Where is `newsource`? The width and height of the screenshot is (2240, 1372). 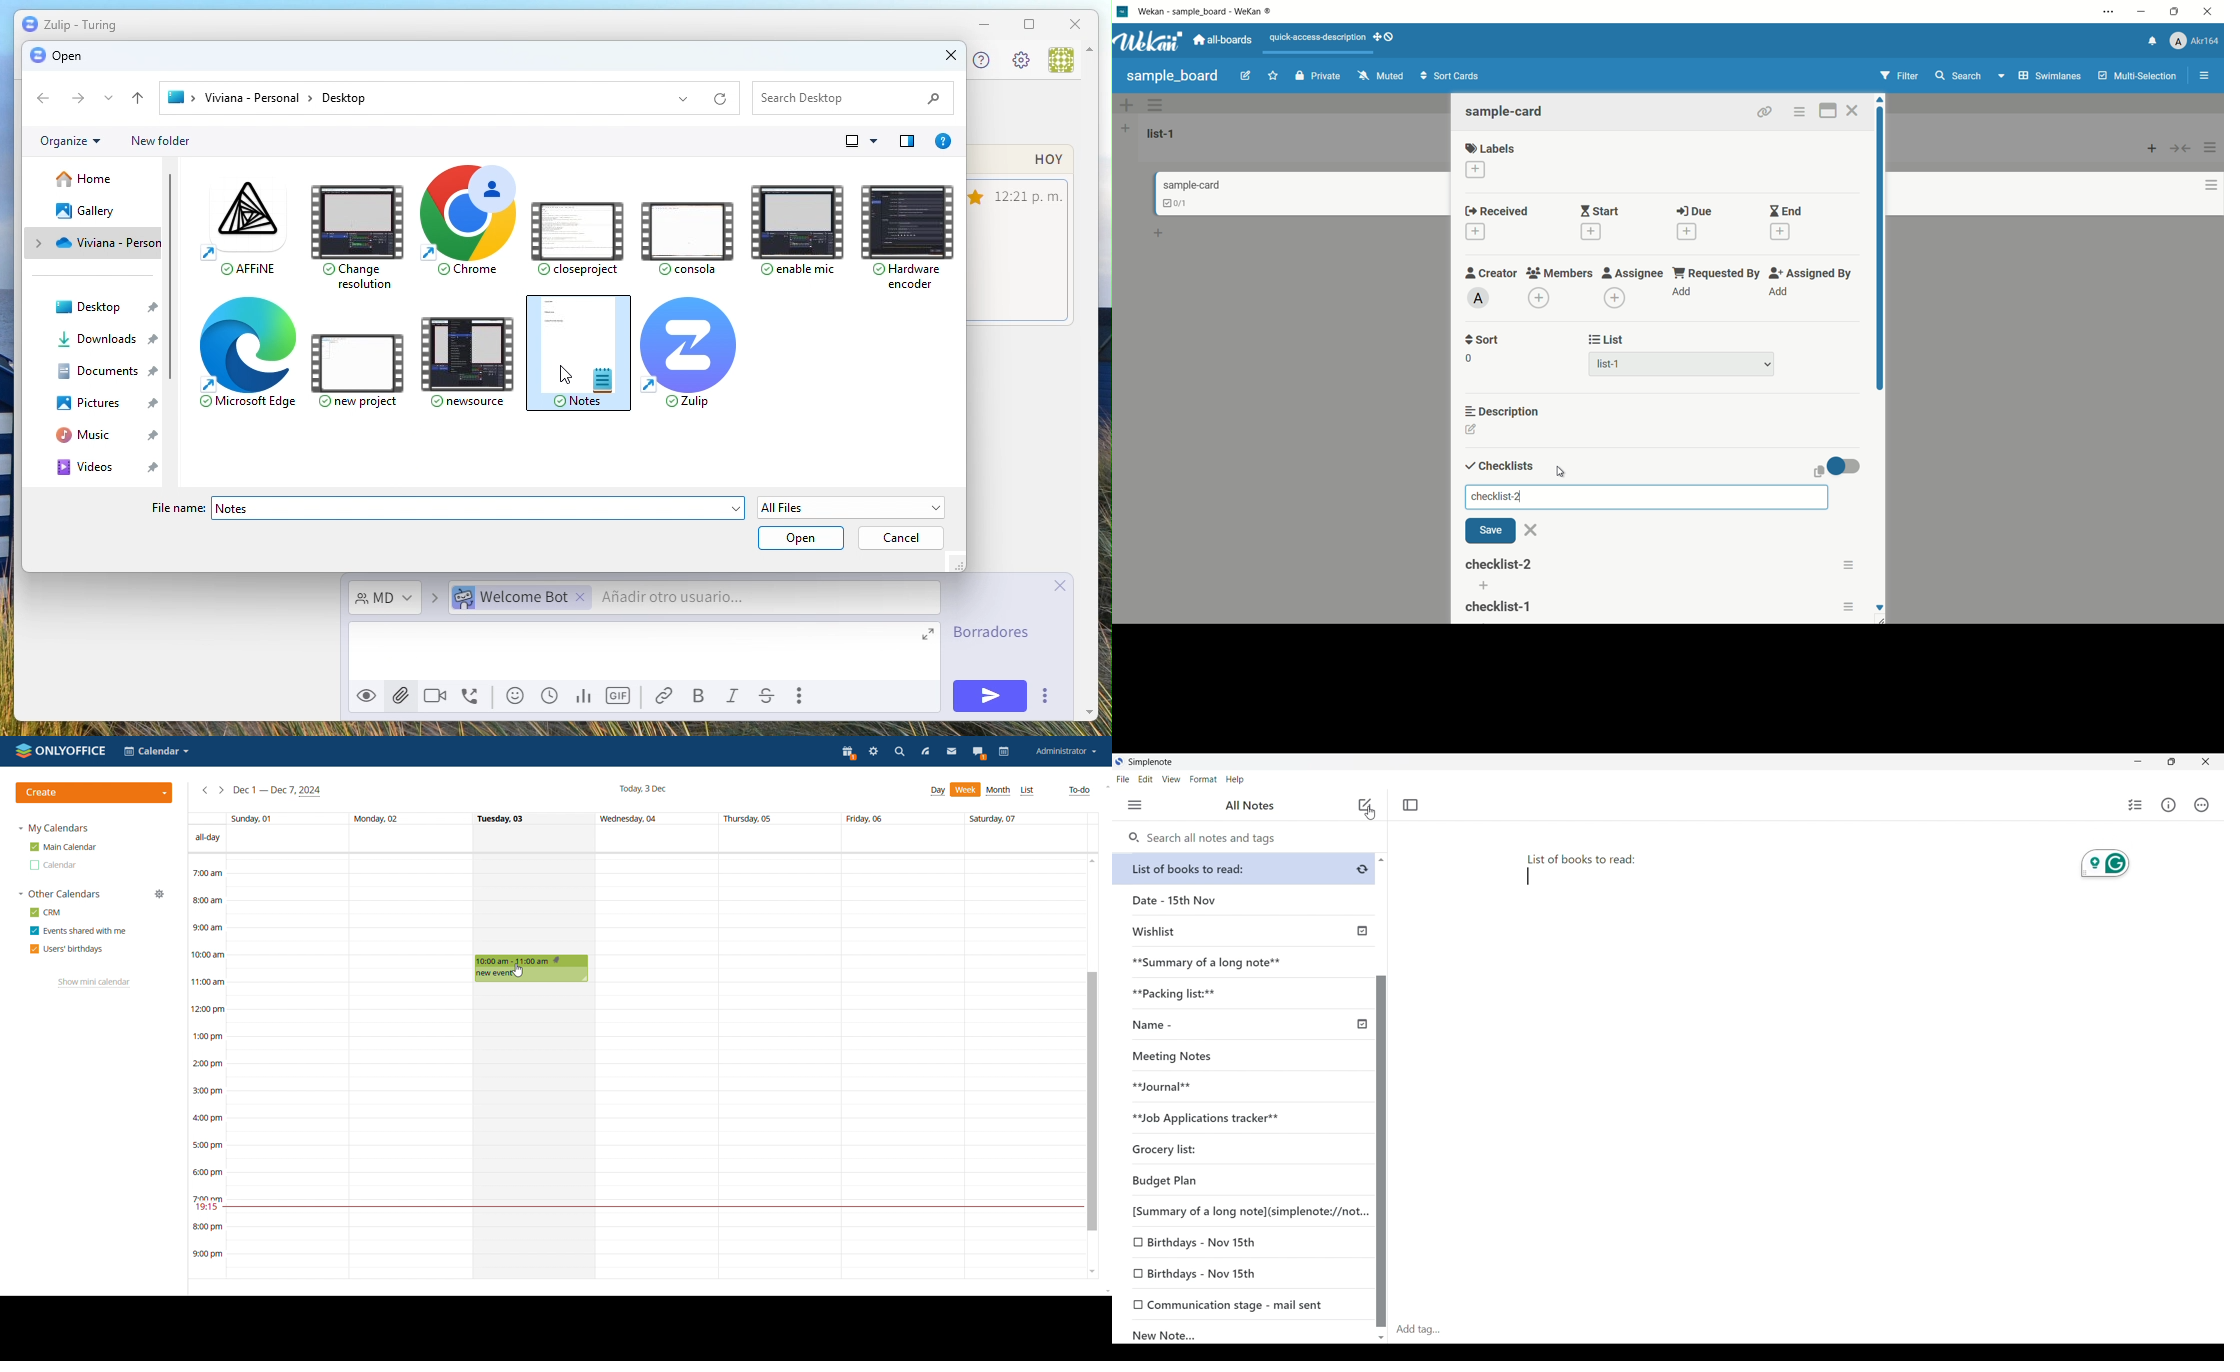
newsource is located at coordinates (472, 359).